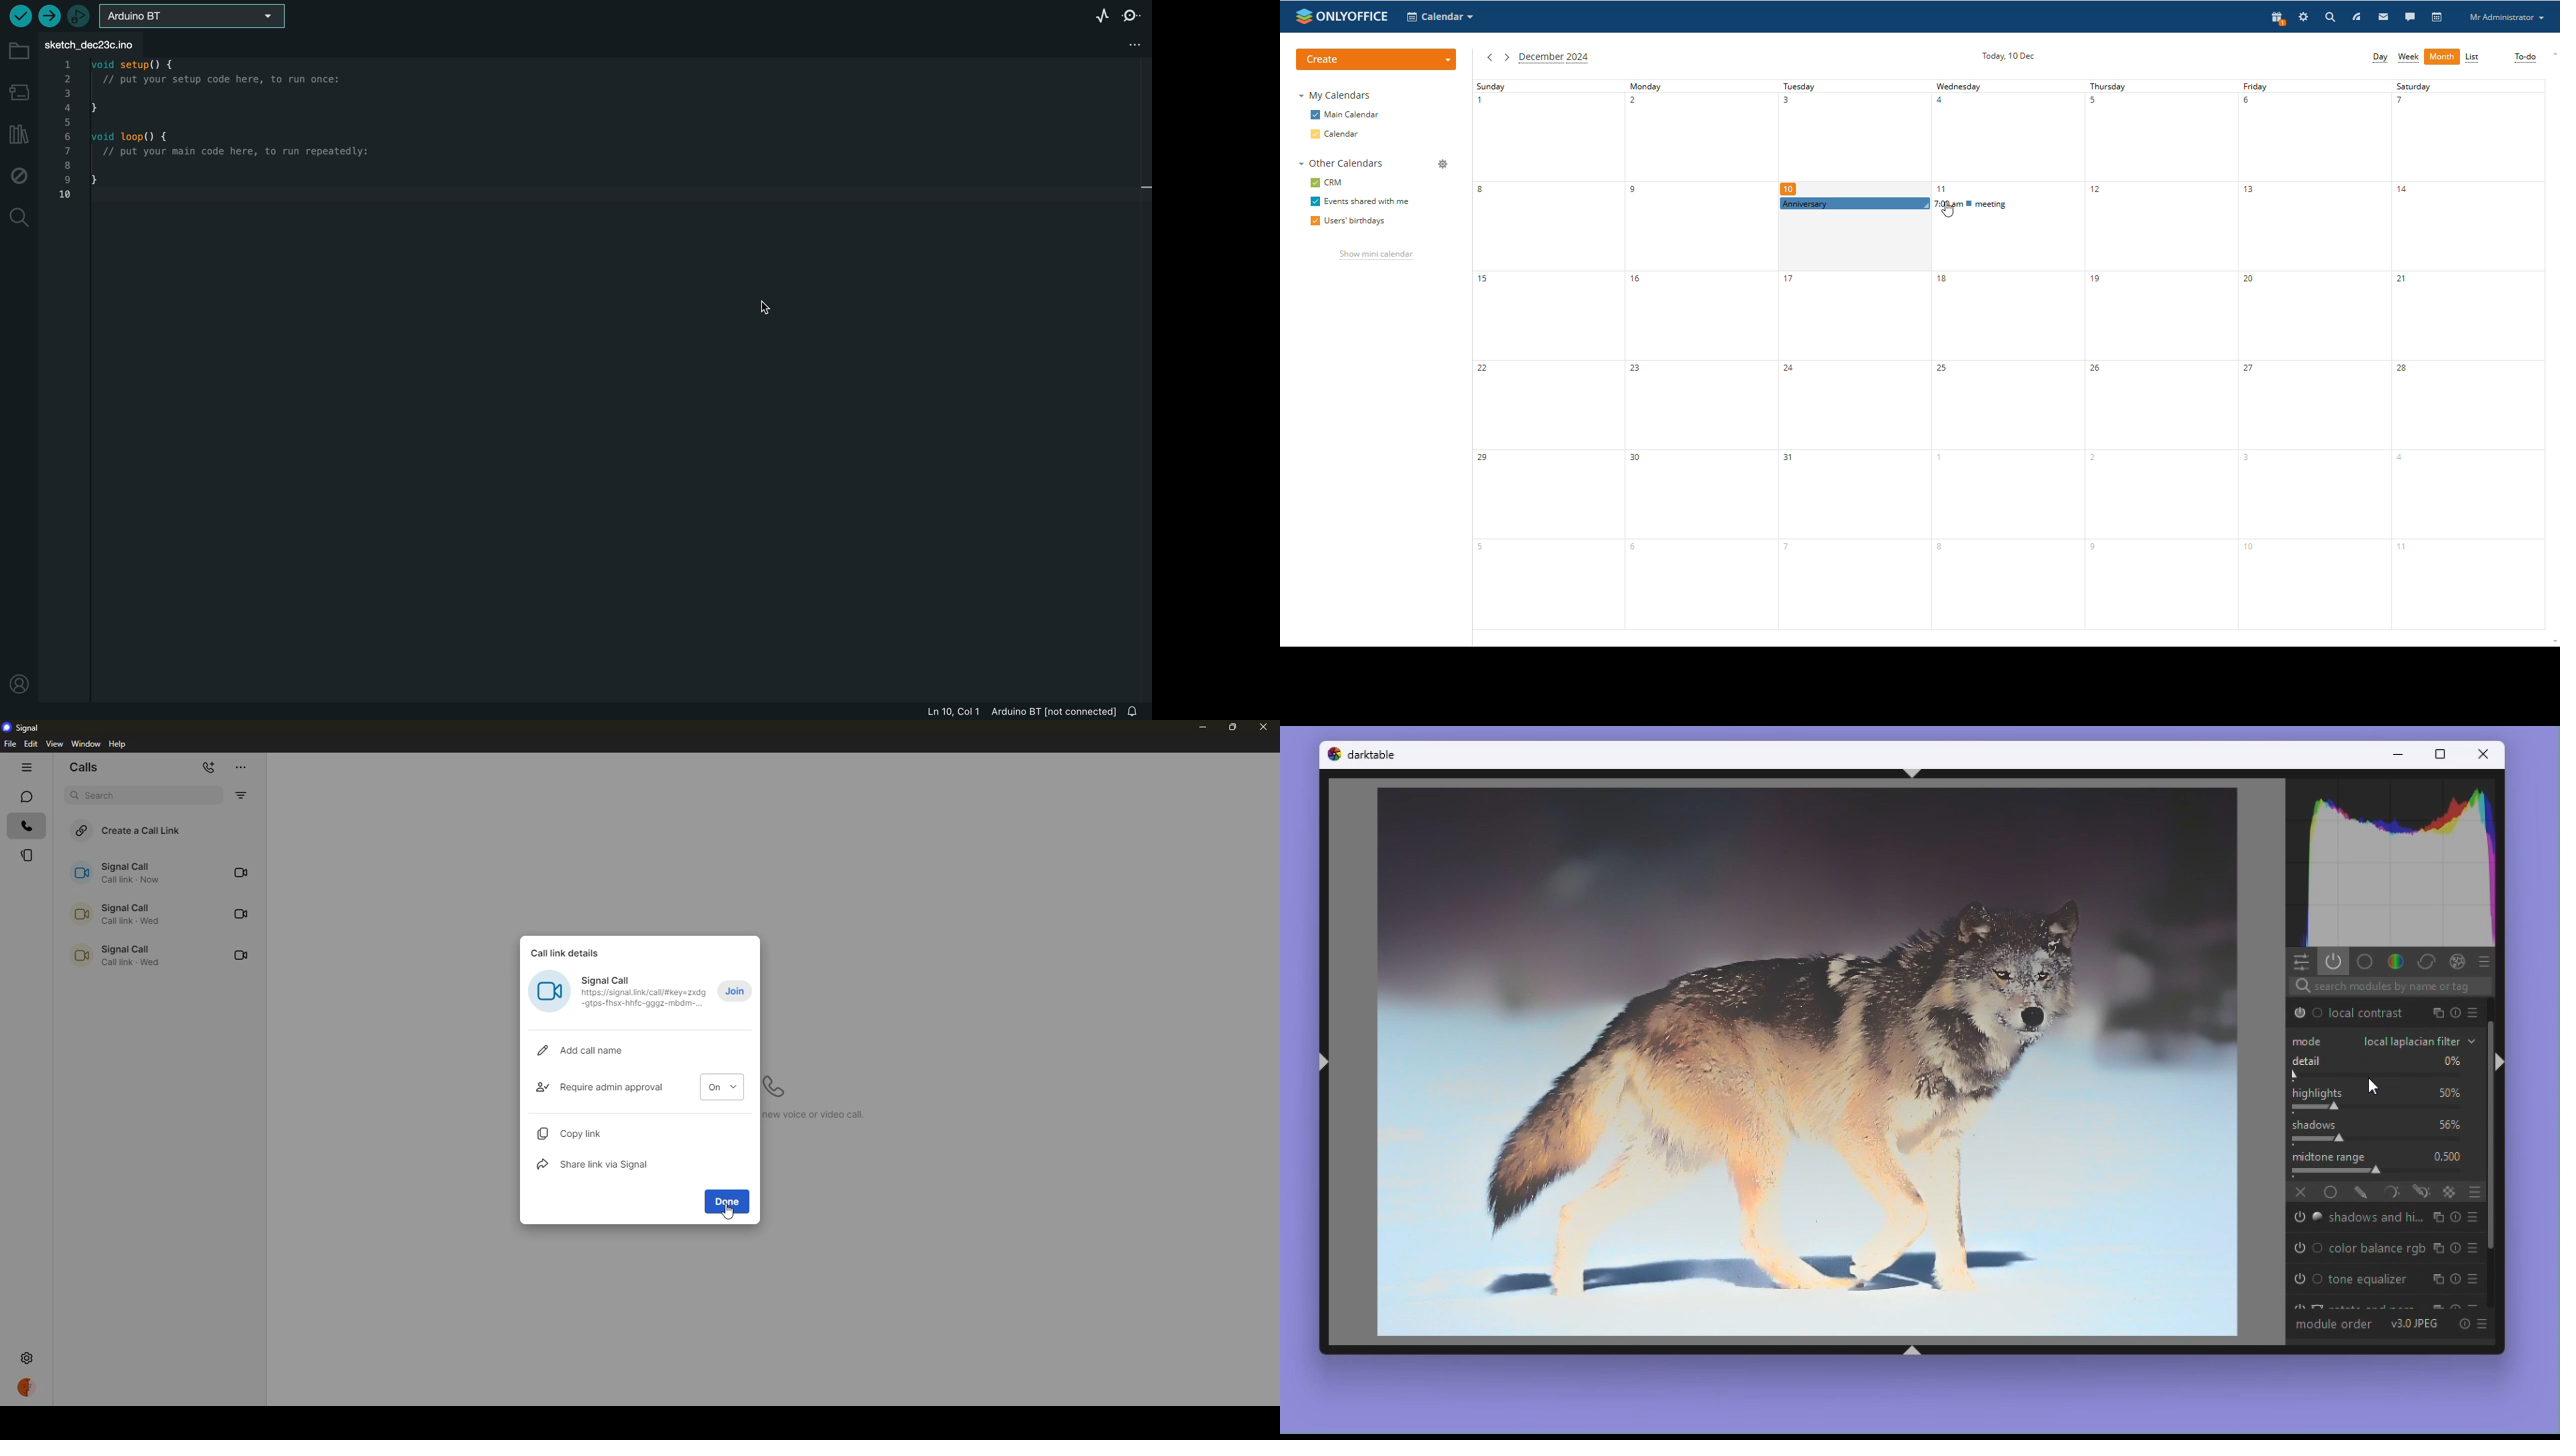  Describe the element at coordinates (2435, 1014) in the screenshot. I see `` at that location.